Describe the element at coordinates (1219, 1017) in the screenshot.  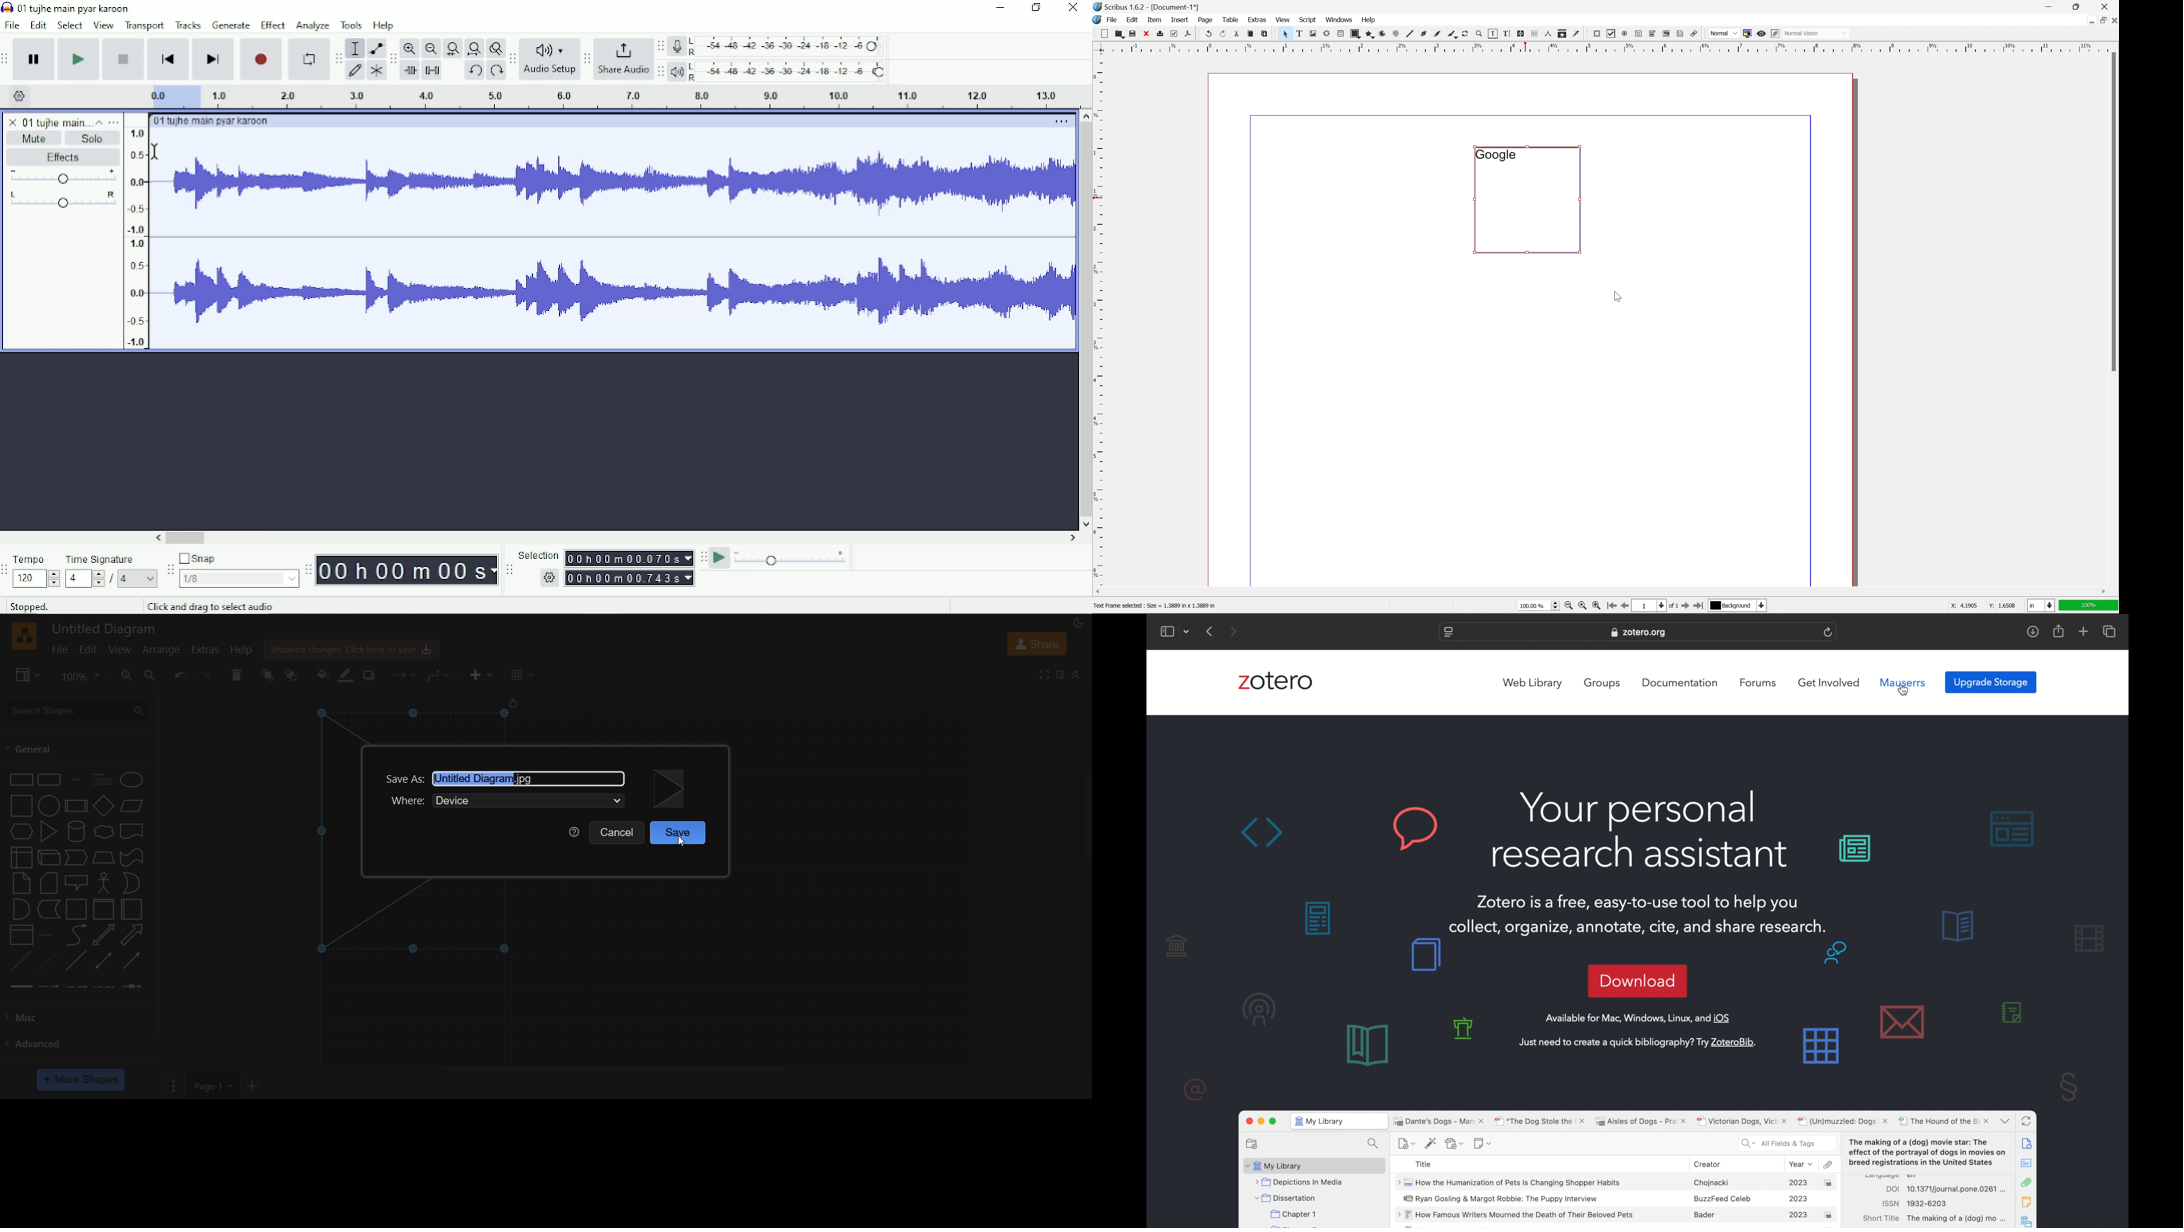
I see `background graphics` at that location.